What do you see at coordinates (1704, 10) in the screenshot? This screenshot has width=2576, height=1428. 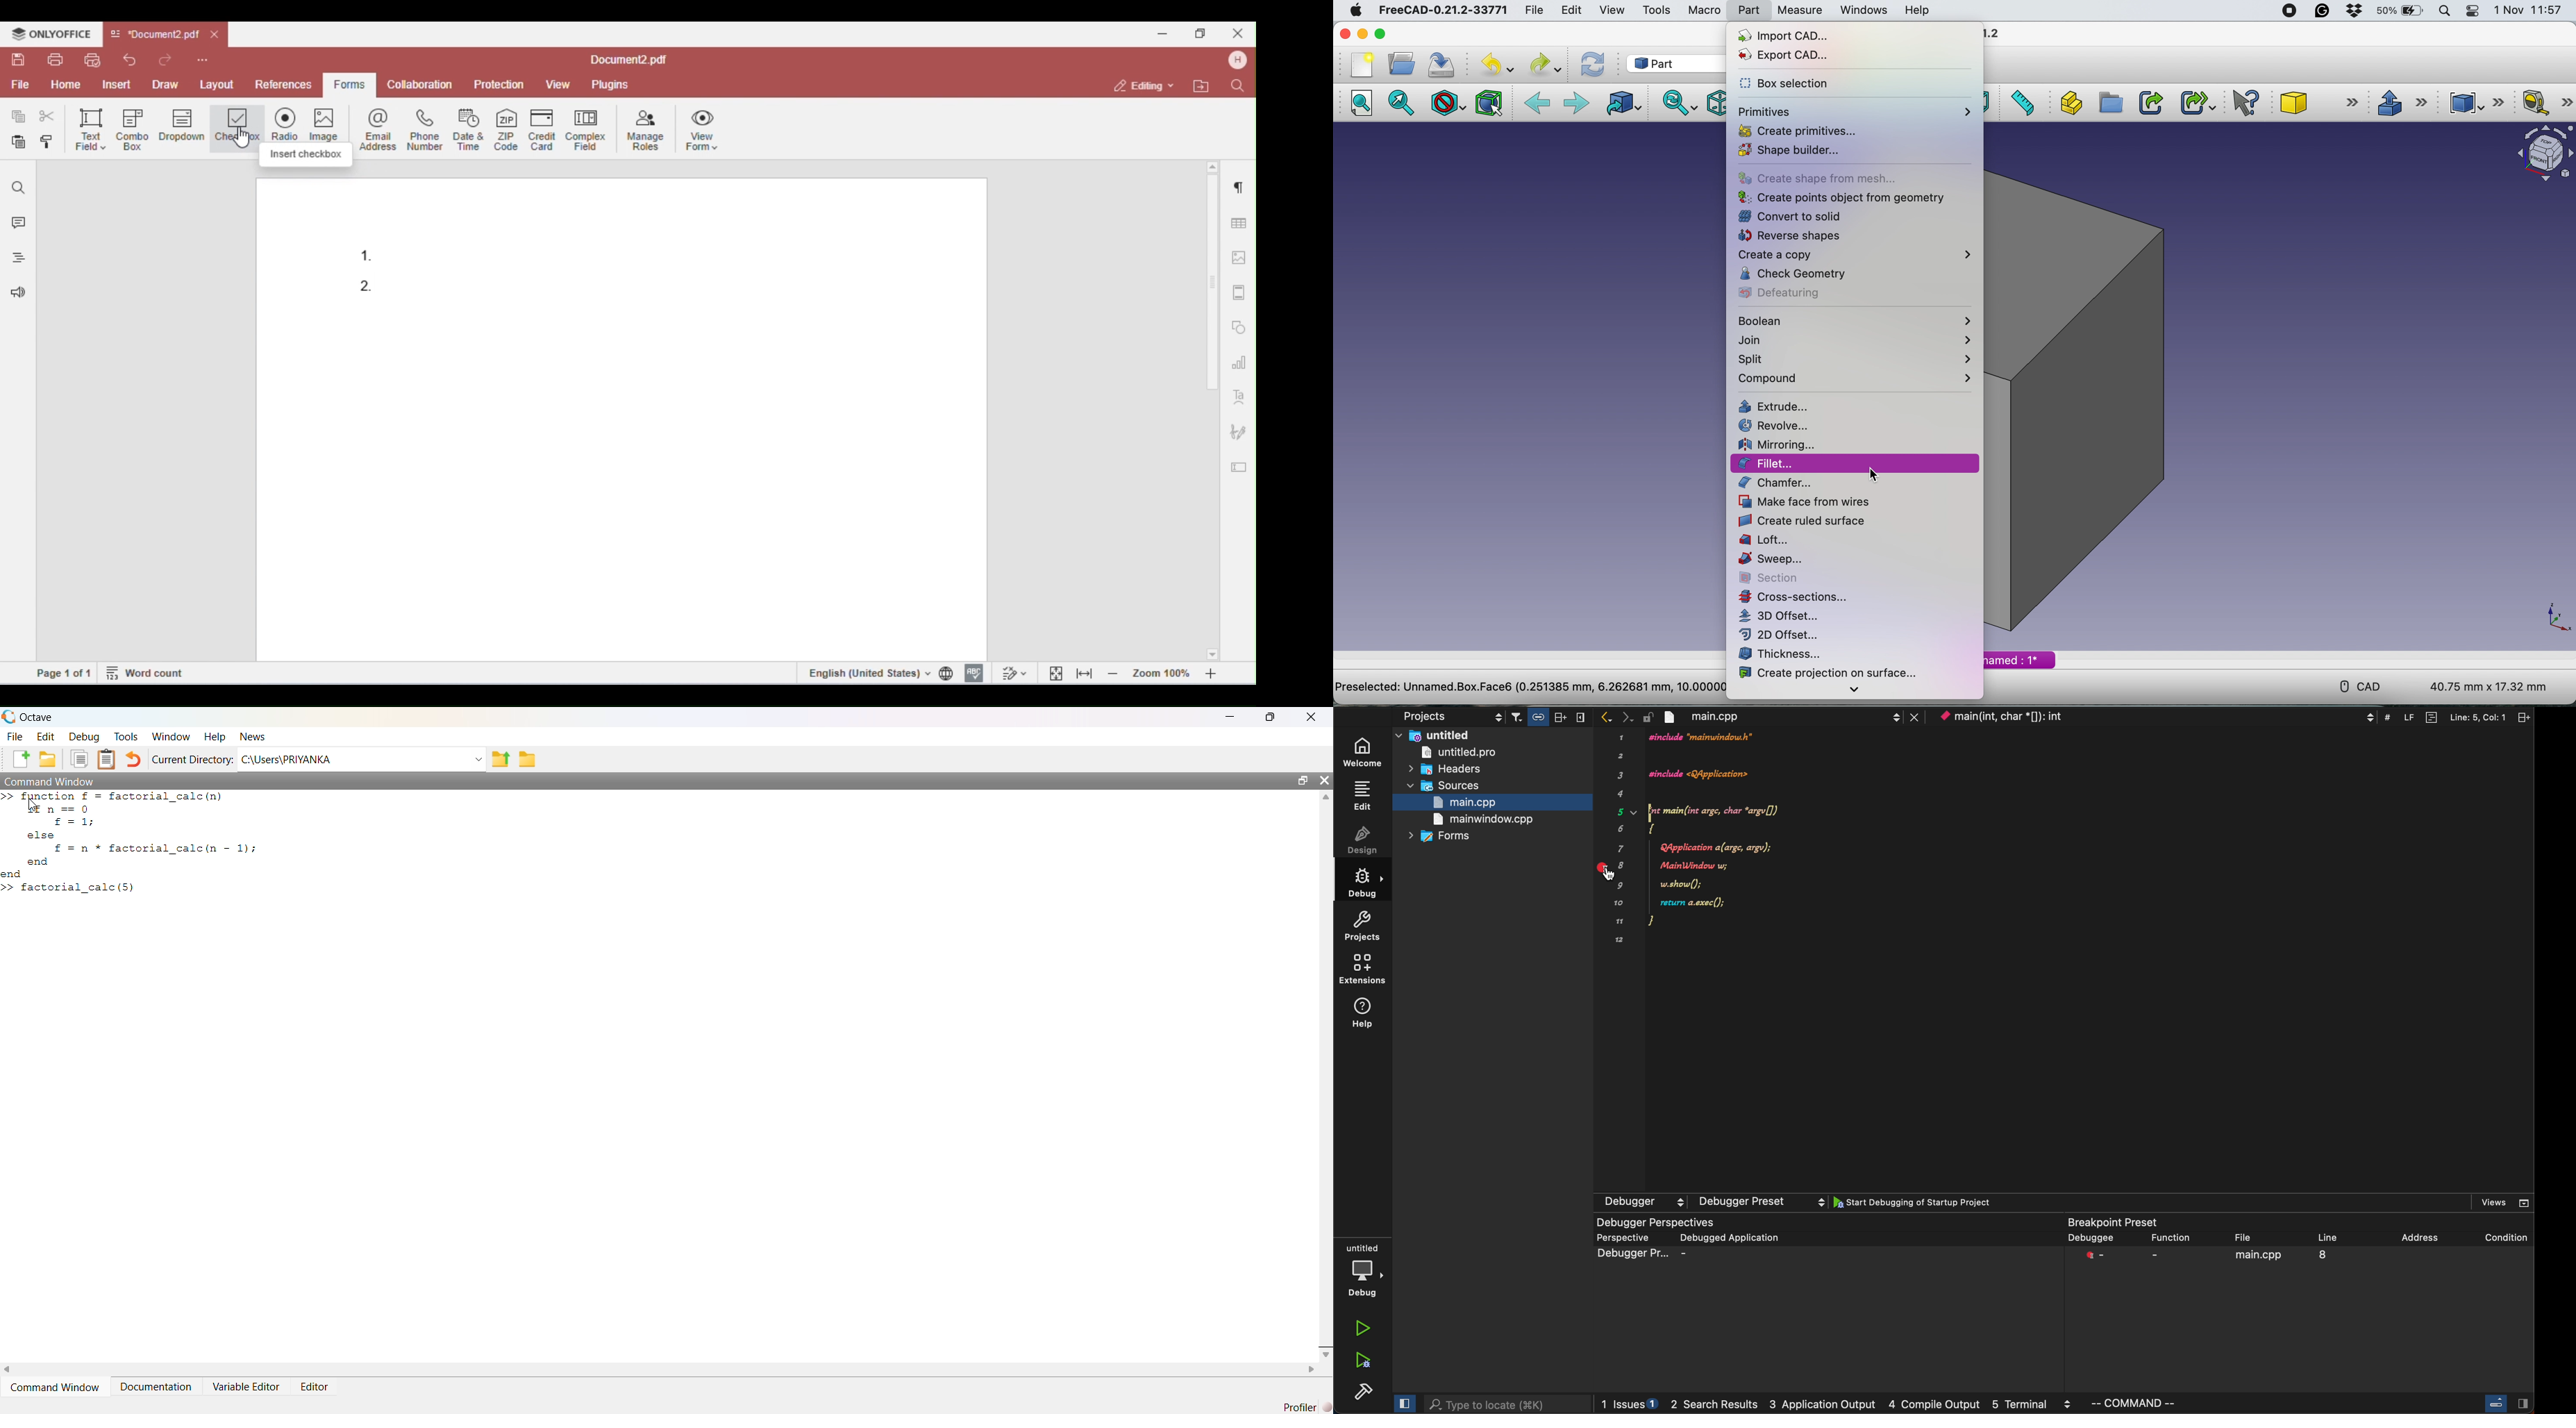 I see `macro` at bounding box center [1704, 10].